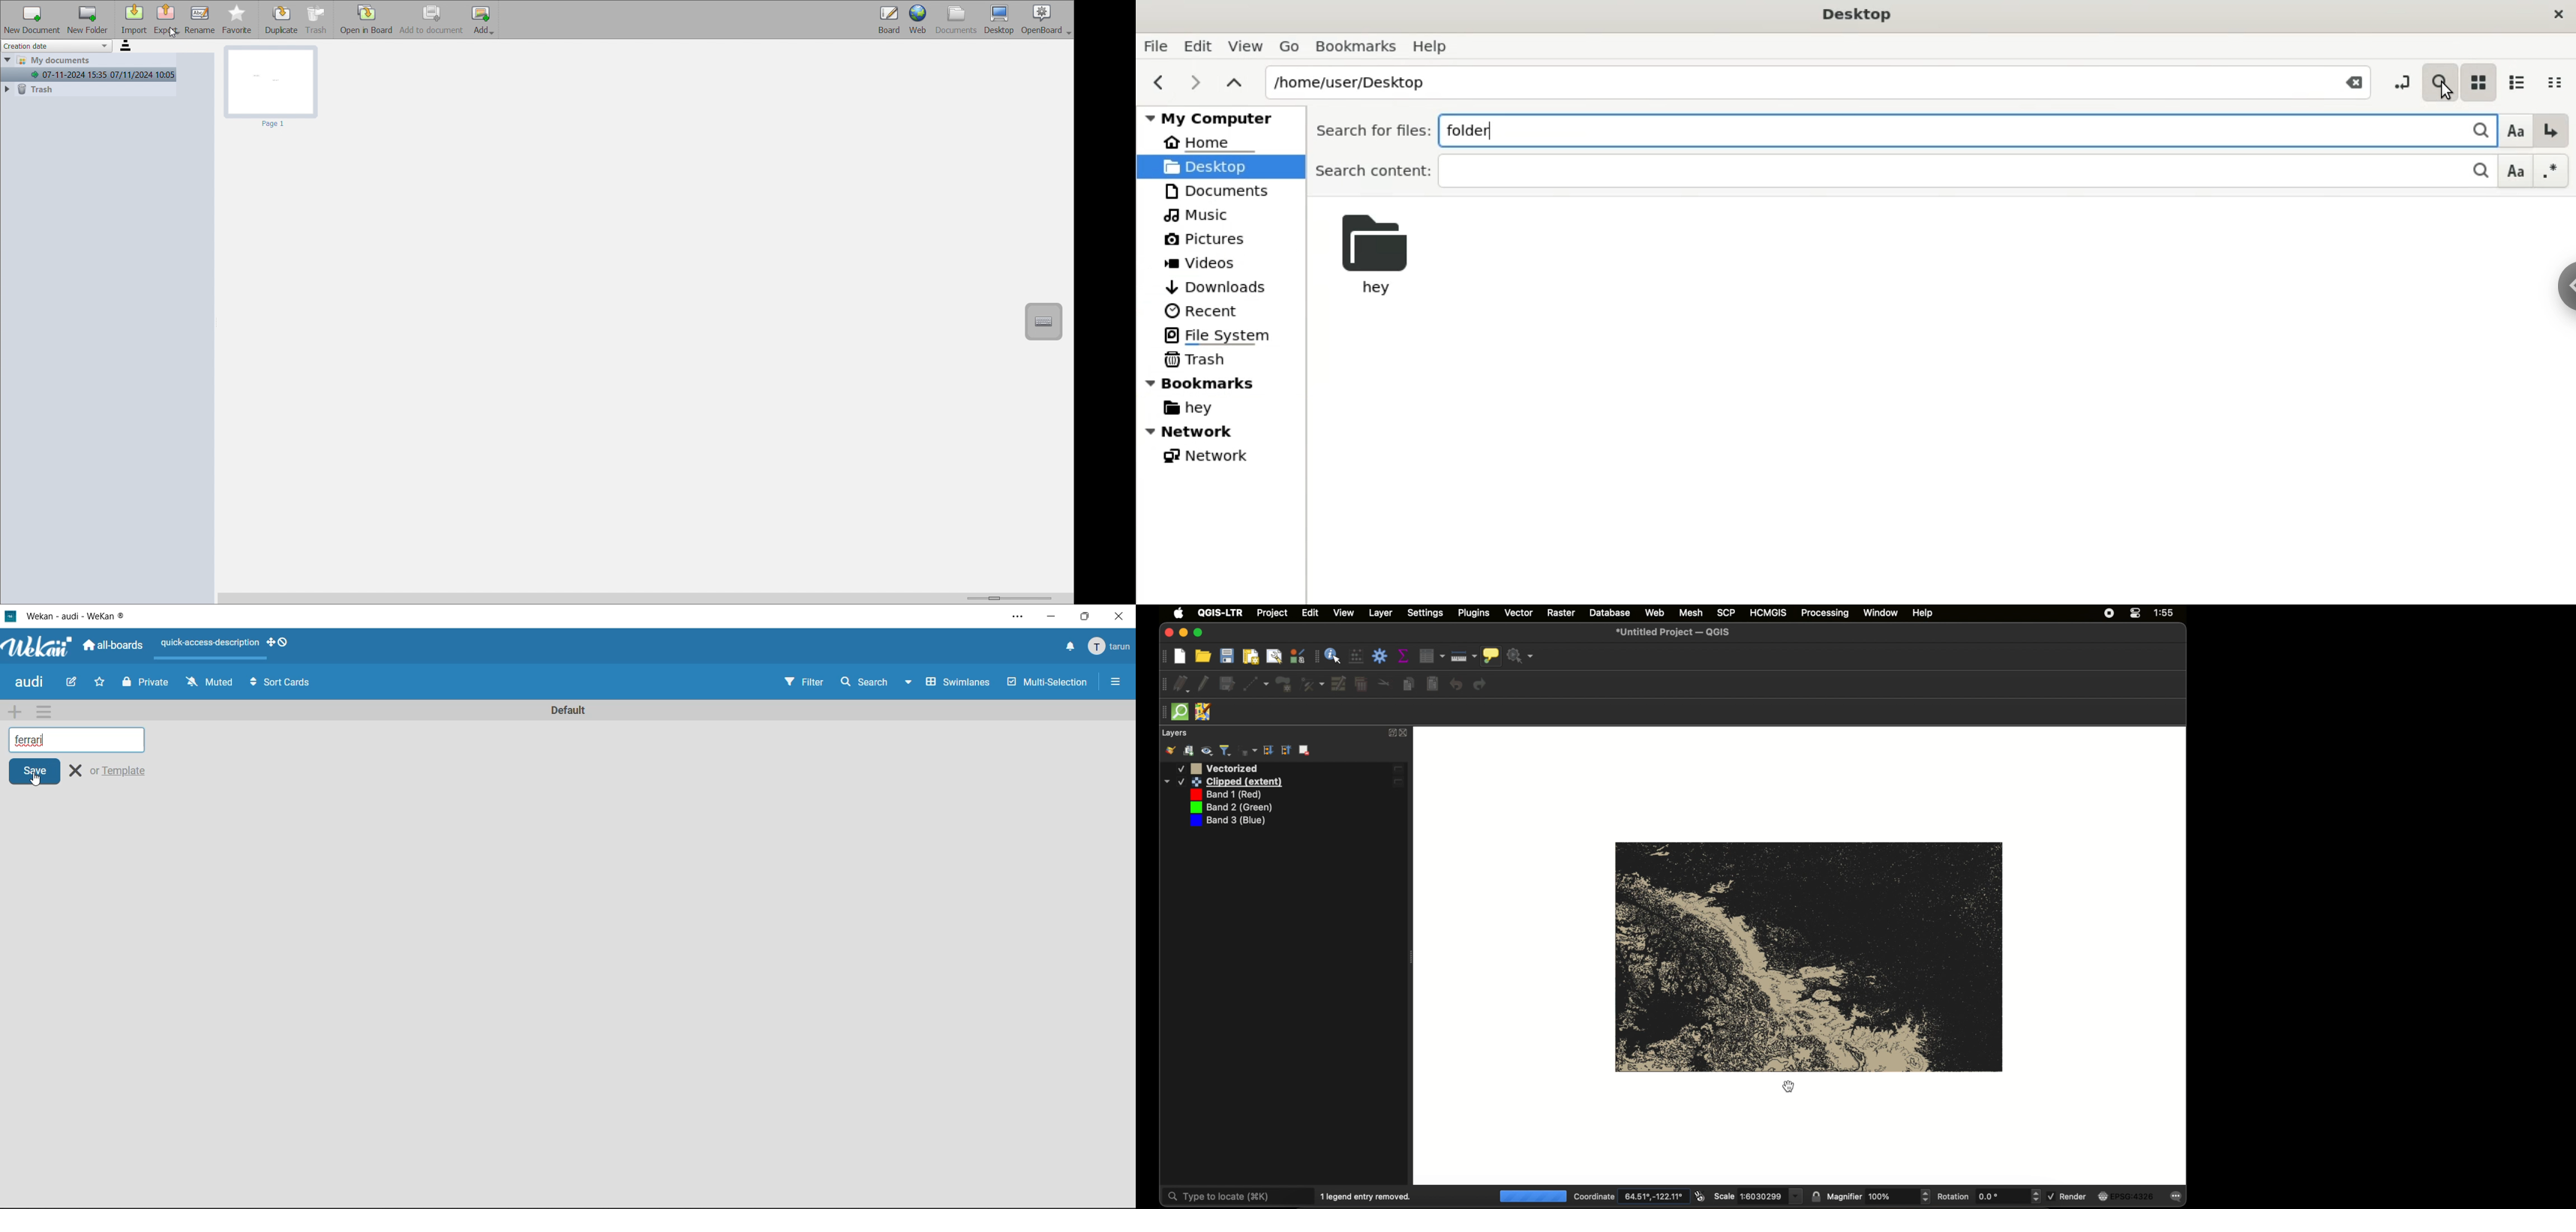 The width and height of the screenshot is (2576, 1232). I want to click on toolbox, so click(1379, 656).